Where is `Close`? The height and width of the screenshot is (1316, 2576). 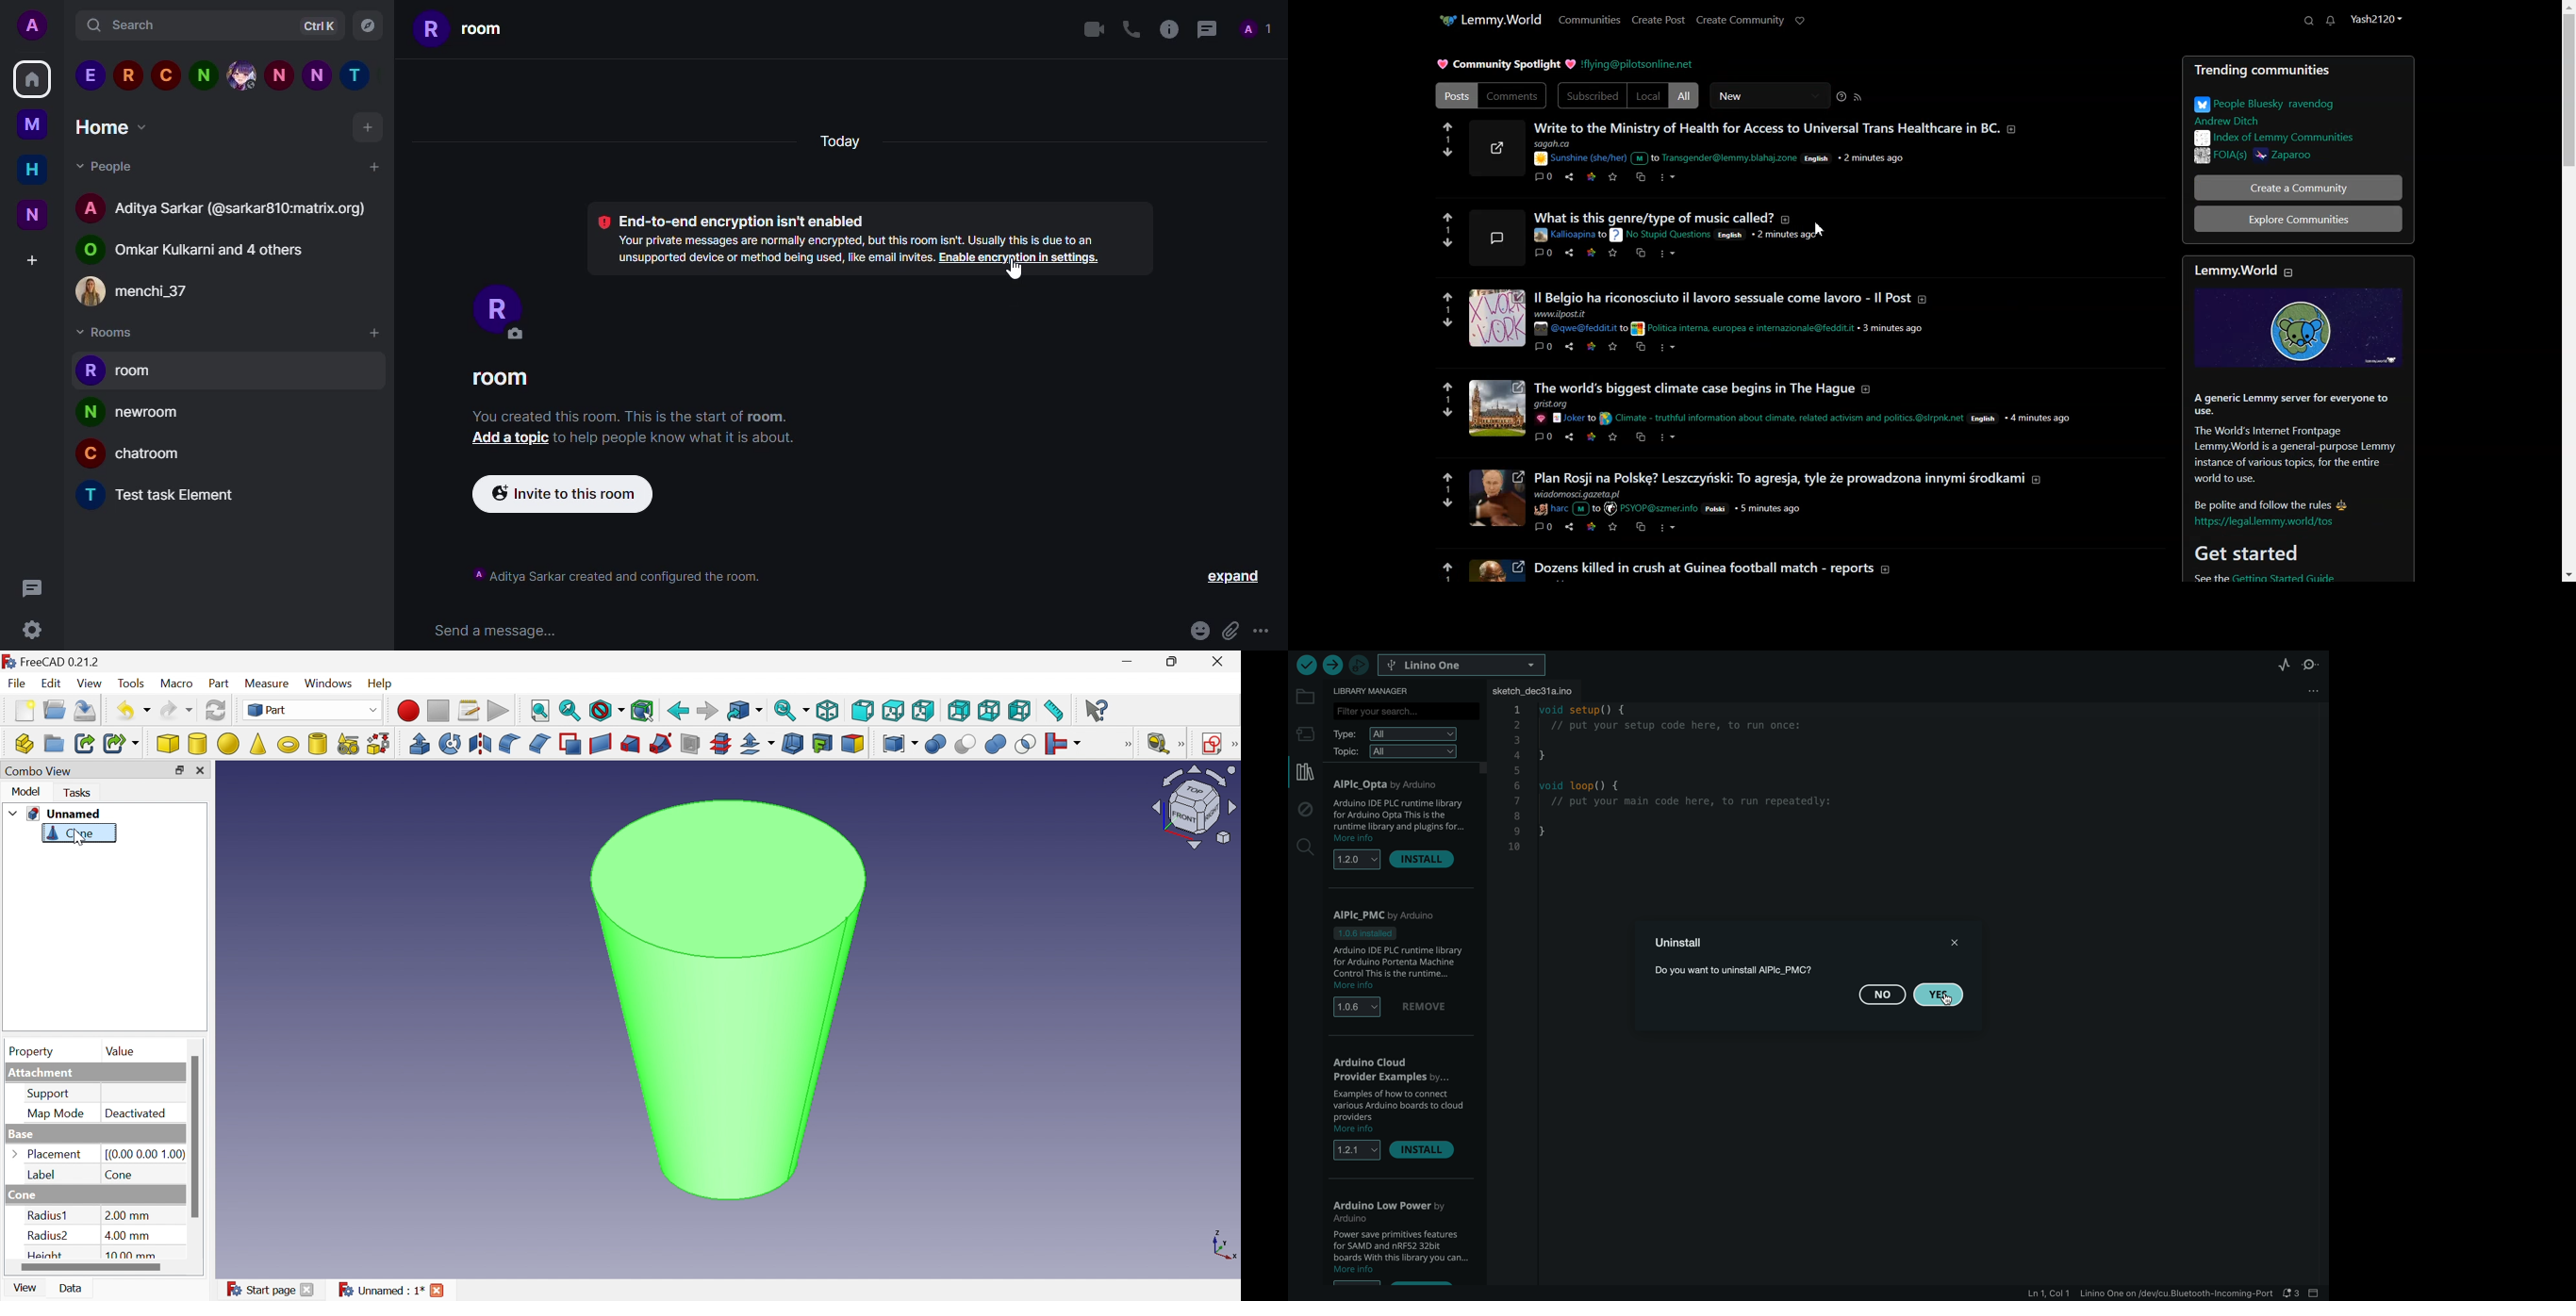 Close is located at coordinates (438, 1293).